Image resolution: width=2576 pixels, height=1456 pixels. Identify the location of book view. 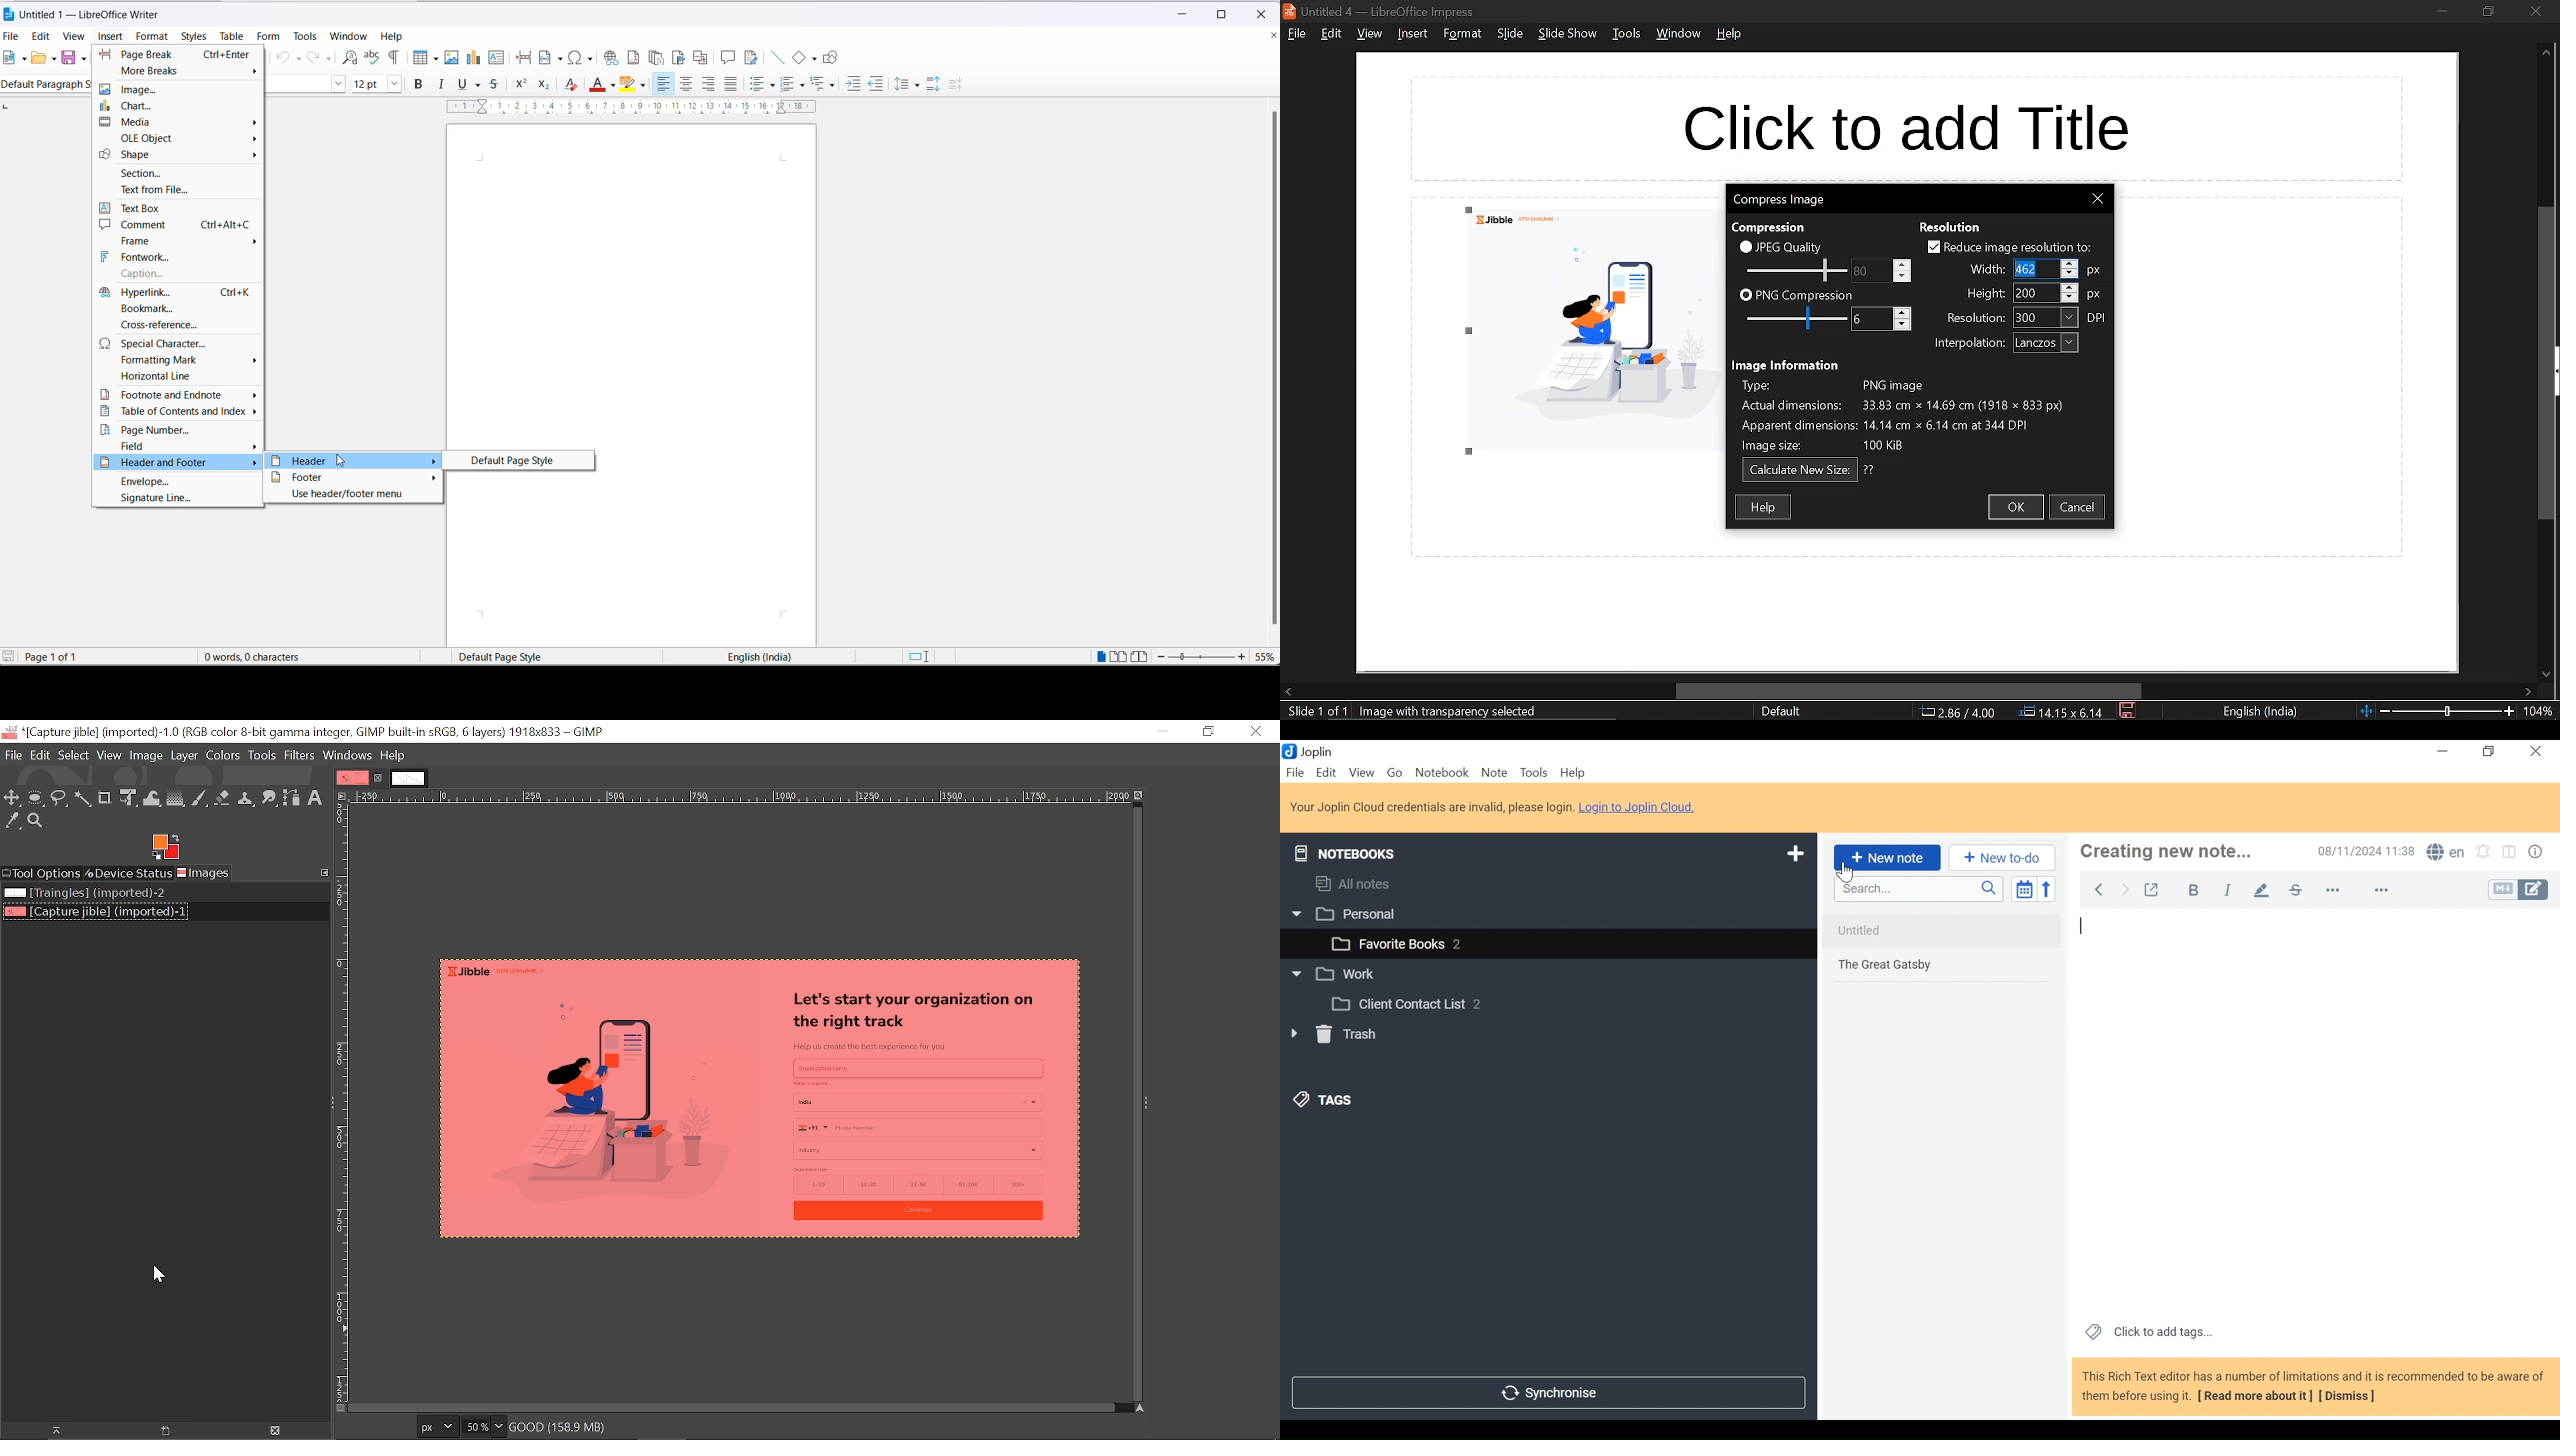
(1140, 658).